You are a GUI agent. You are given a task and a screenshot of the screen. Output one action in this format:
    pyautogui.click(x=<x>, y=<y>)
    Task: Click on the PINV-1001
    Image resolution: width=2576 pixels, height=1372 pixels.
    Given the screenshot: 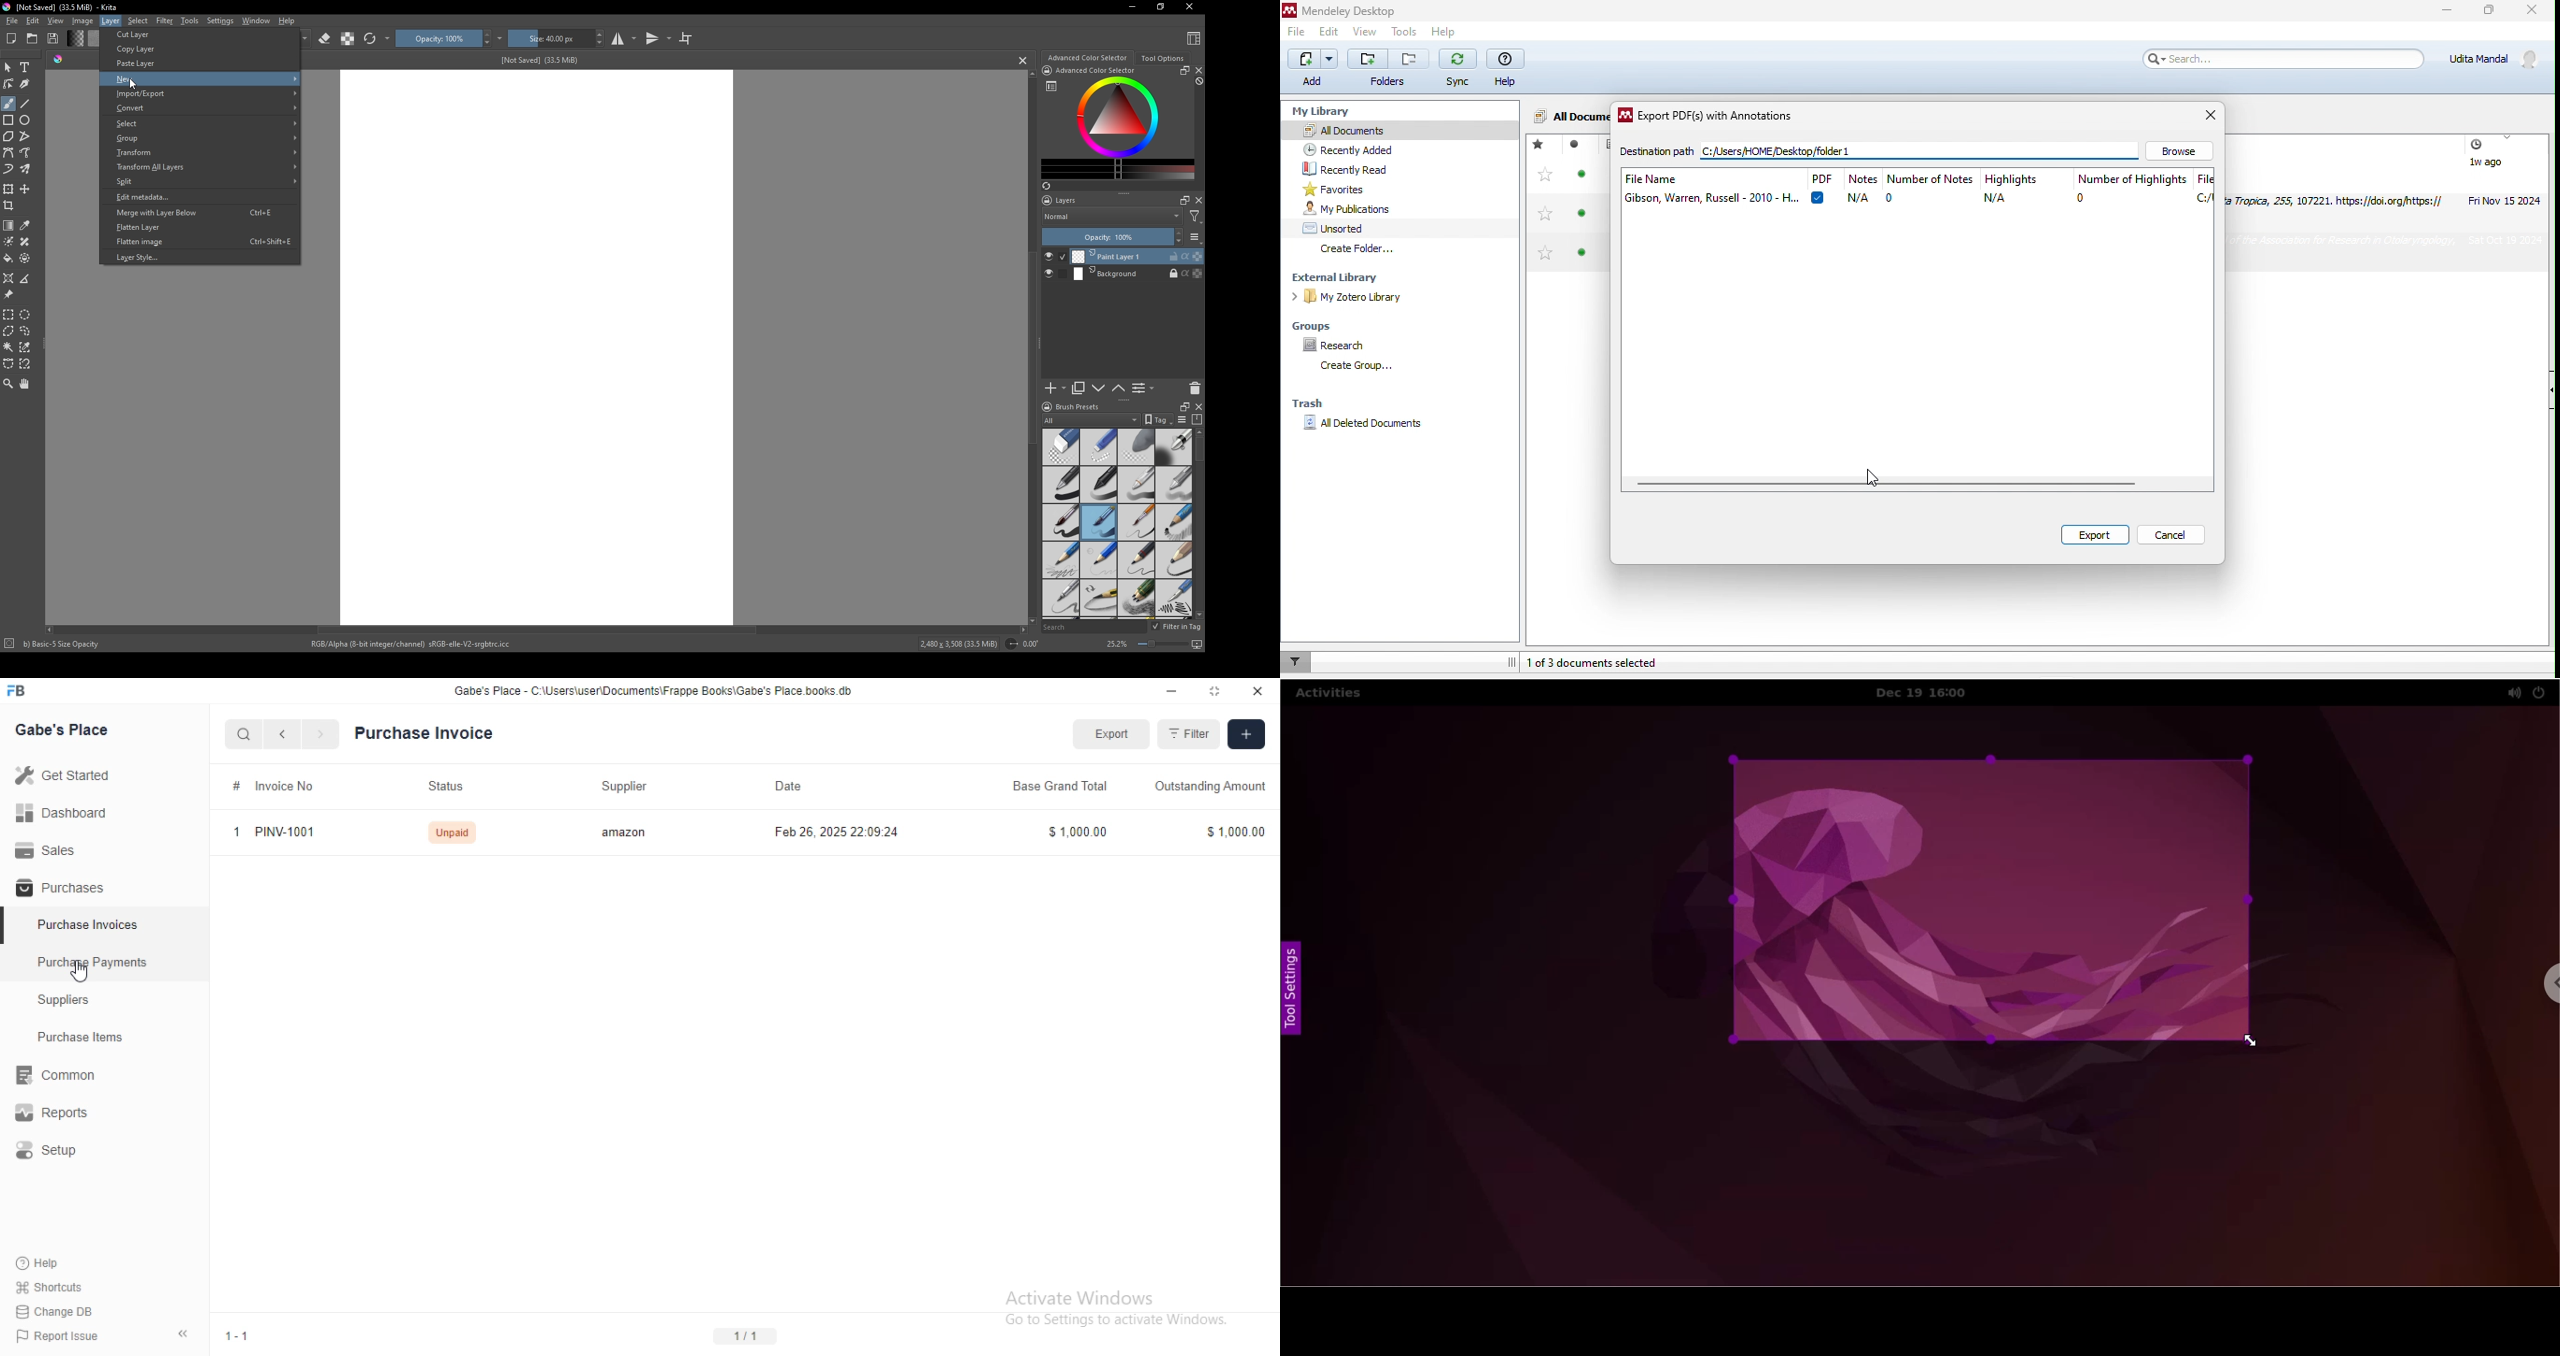 What is the action you would take?
    pyautogui.click(x=290, y=832)
    